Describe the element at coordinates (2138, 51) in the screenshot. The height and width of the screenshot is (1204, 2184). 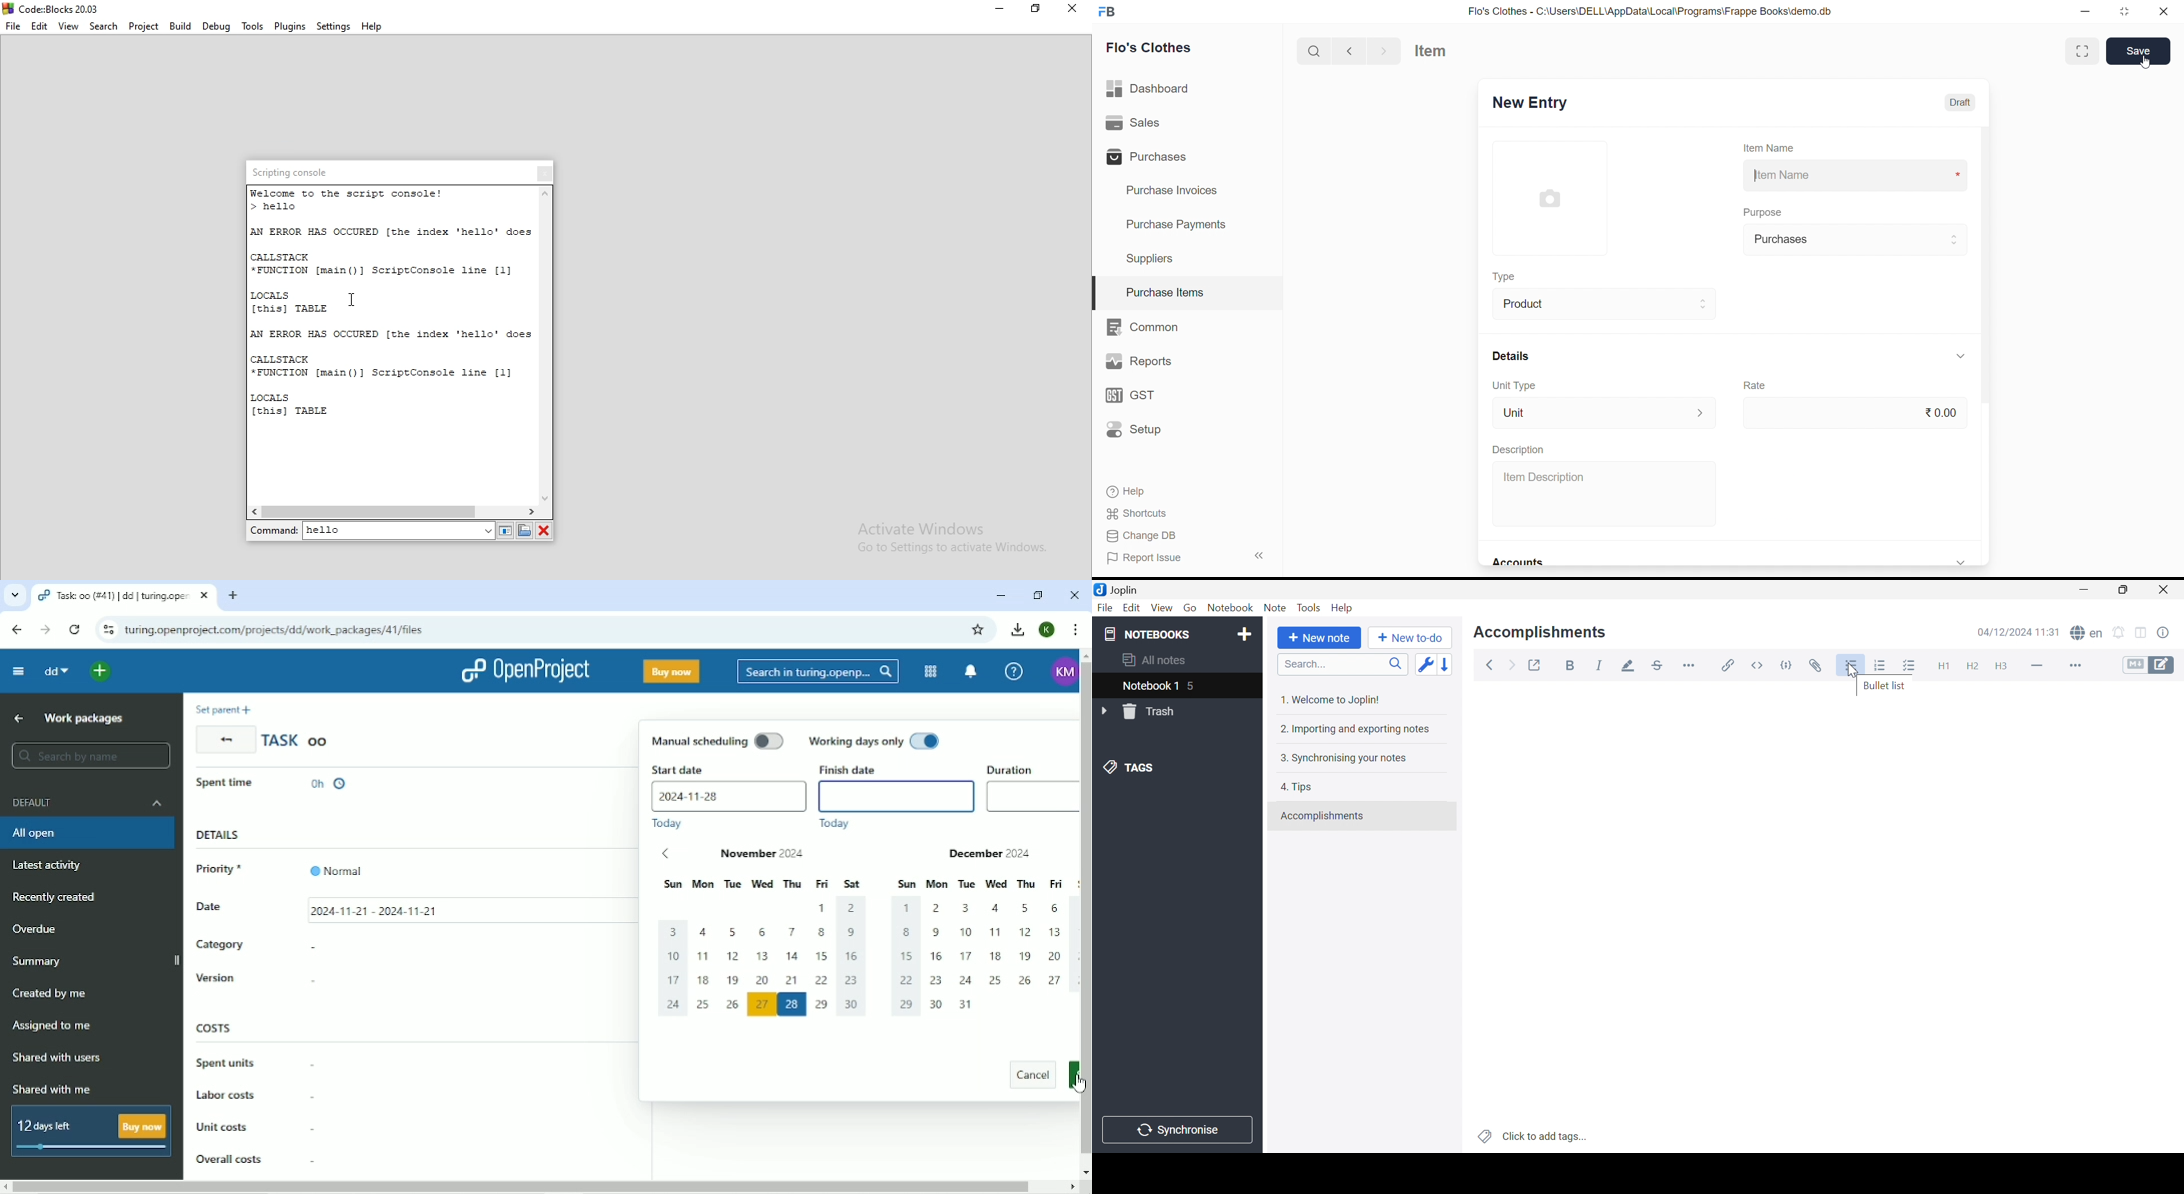
I see `Save` at that location.